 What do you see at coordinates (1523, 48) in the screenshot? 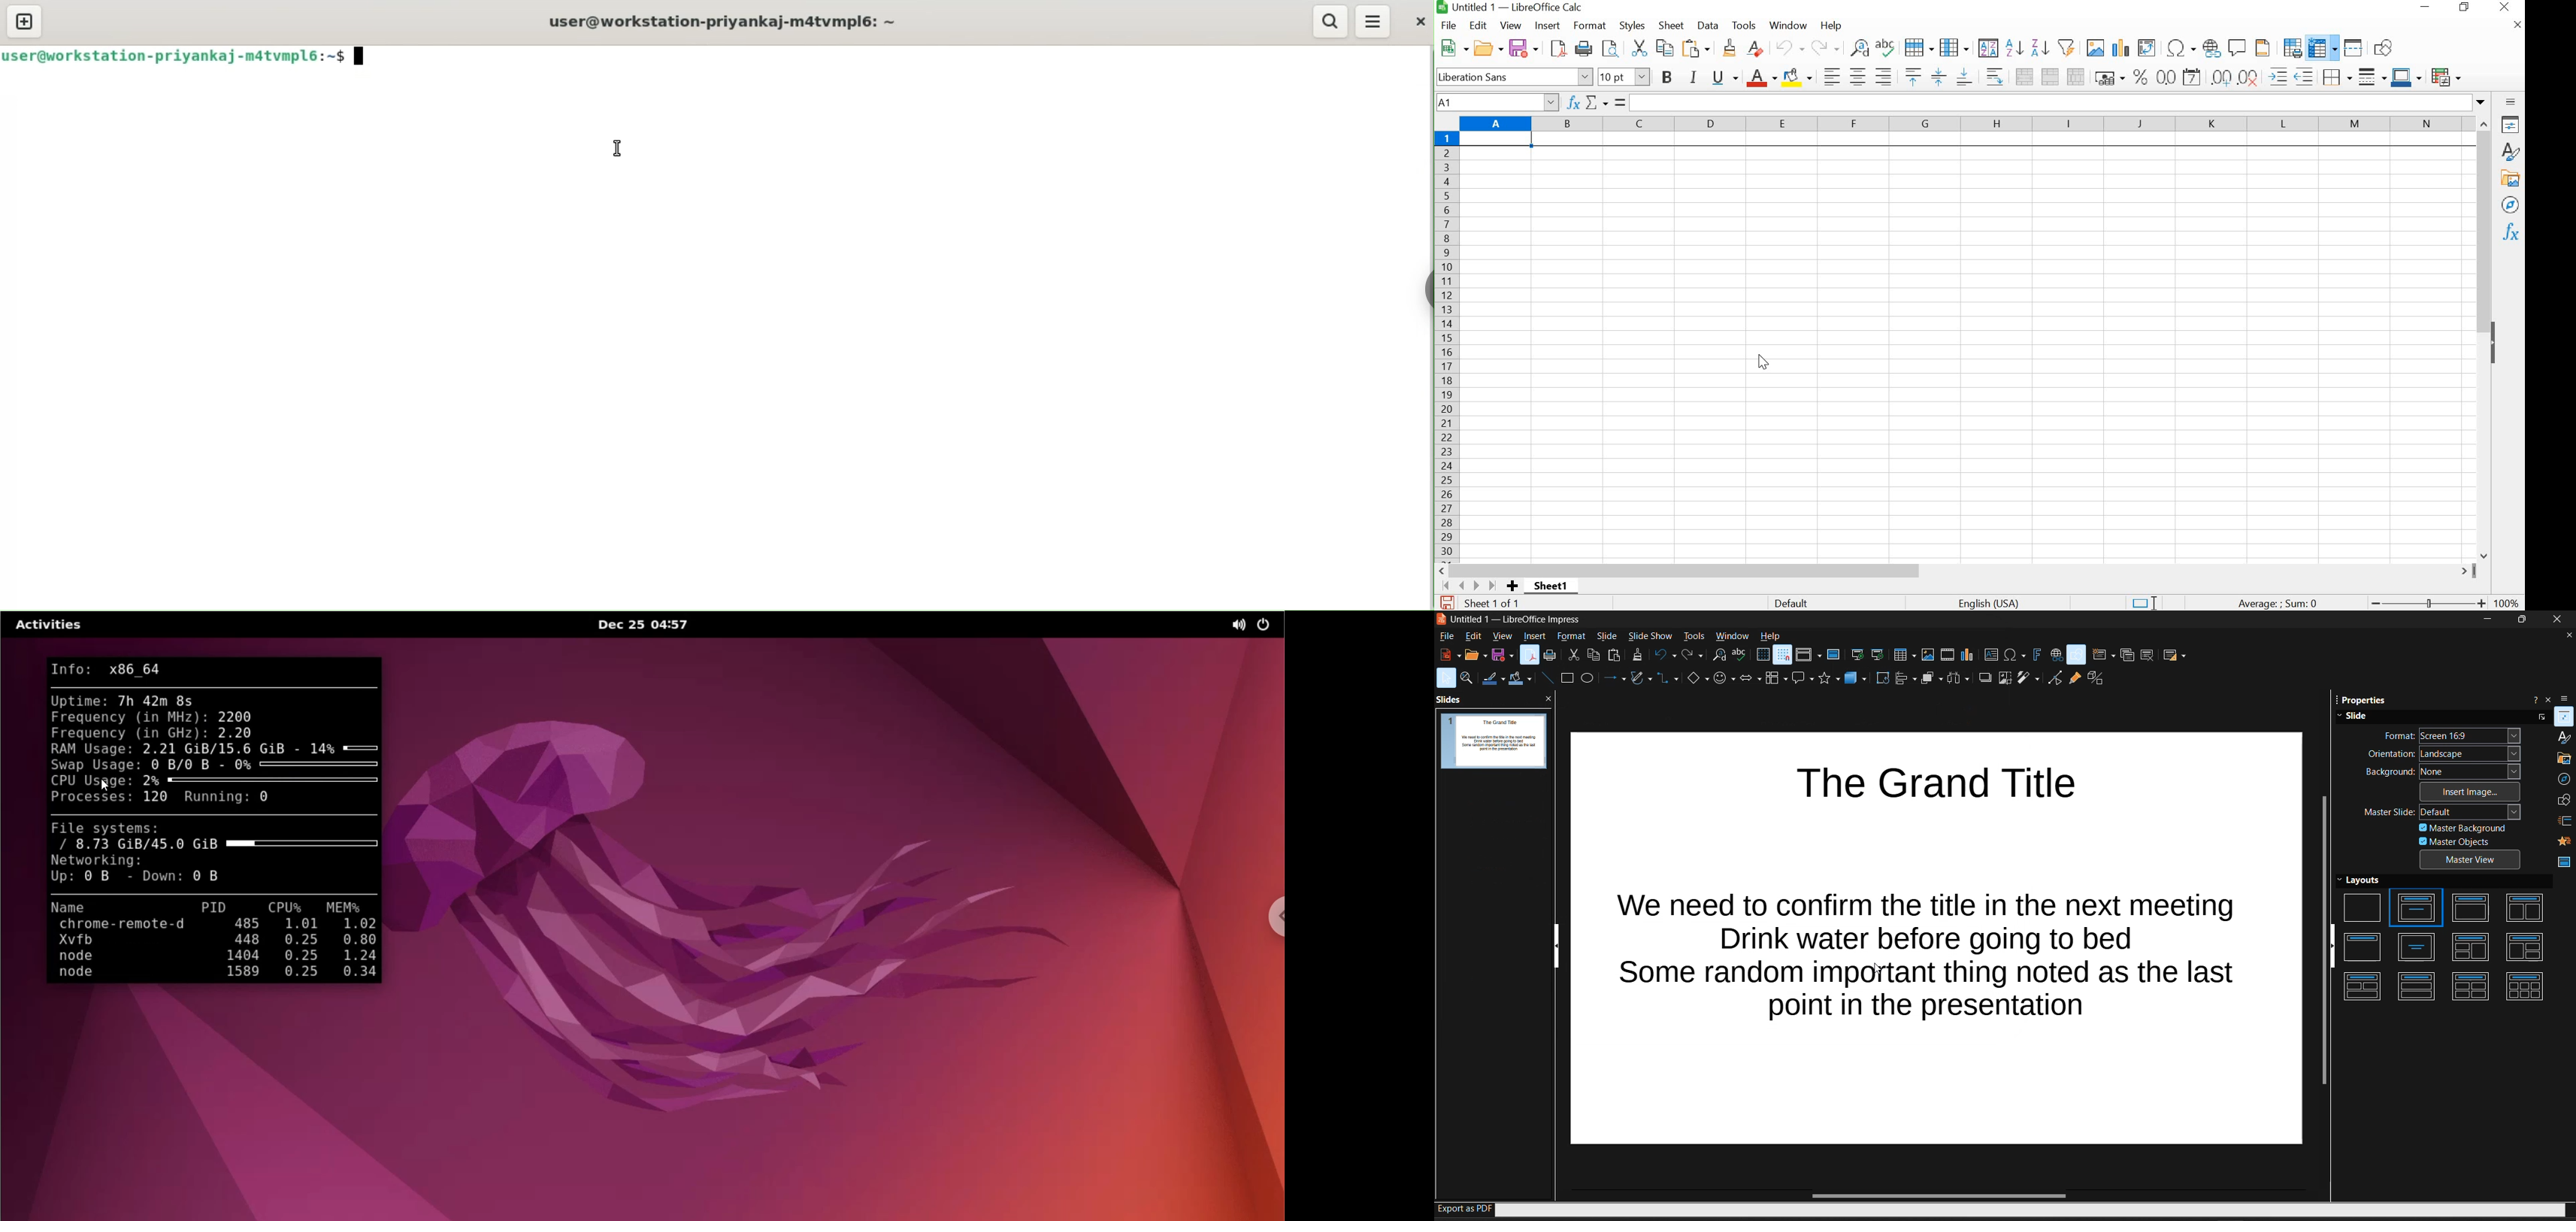
I see `SAVE` at bounding box center [1523, 48].